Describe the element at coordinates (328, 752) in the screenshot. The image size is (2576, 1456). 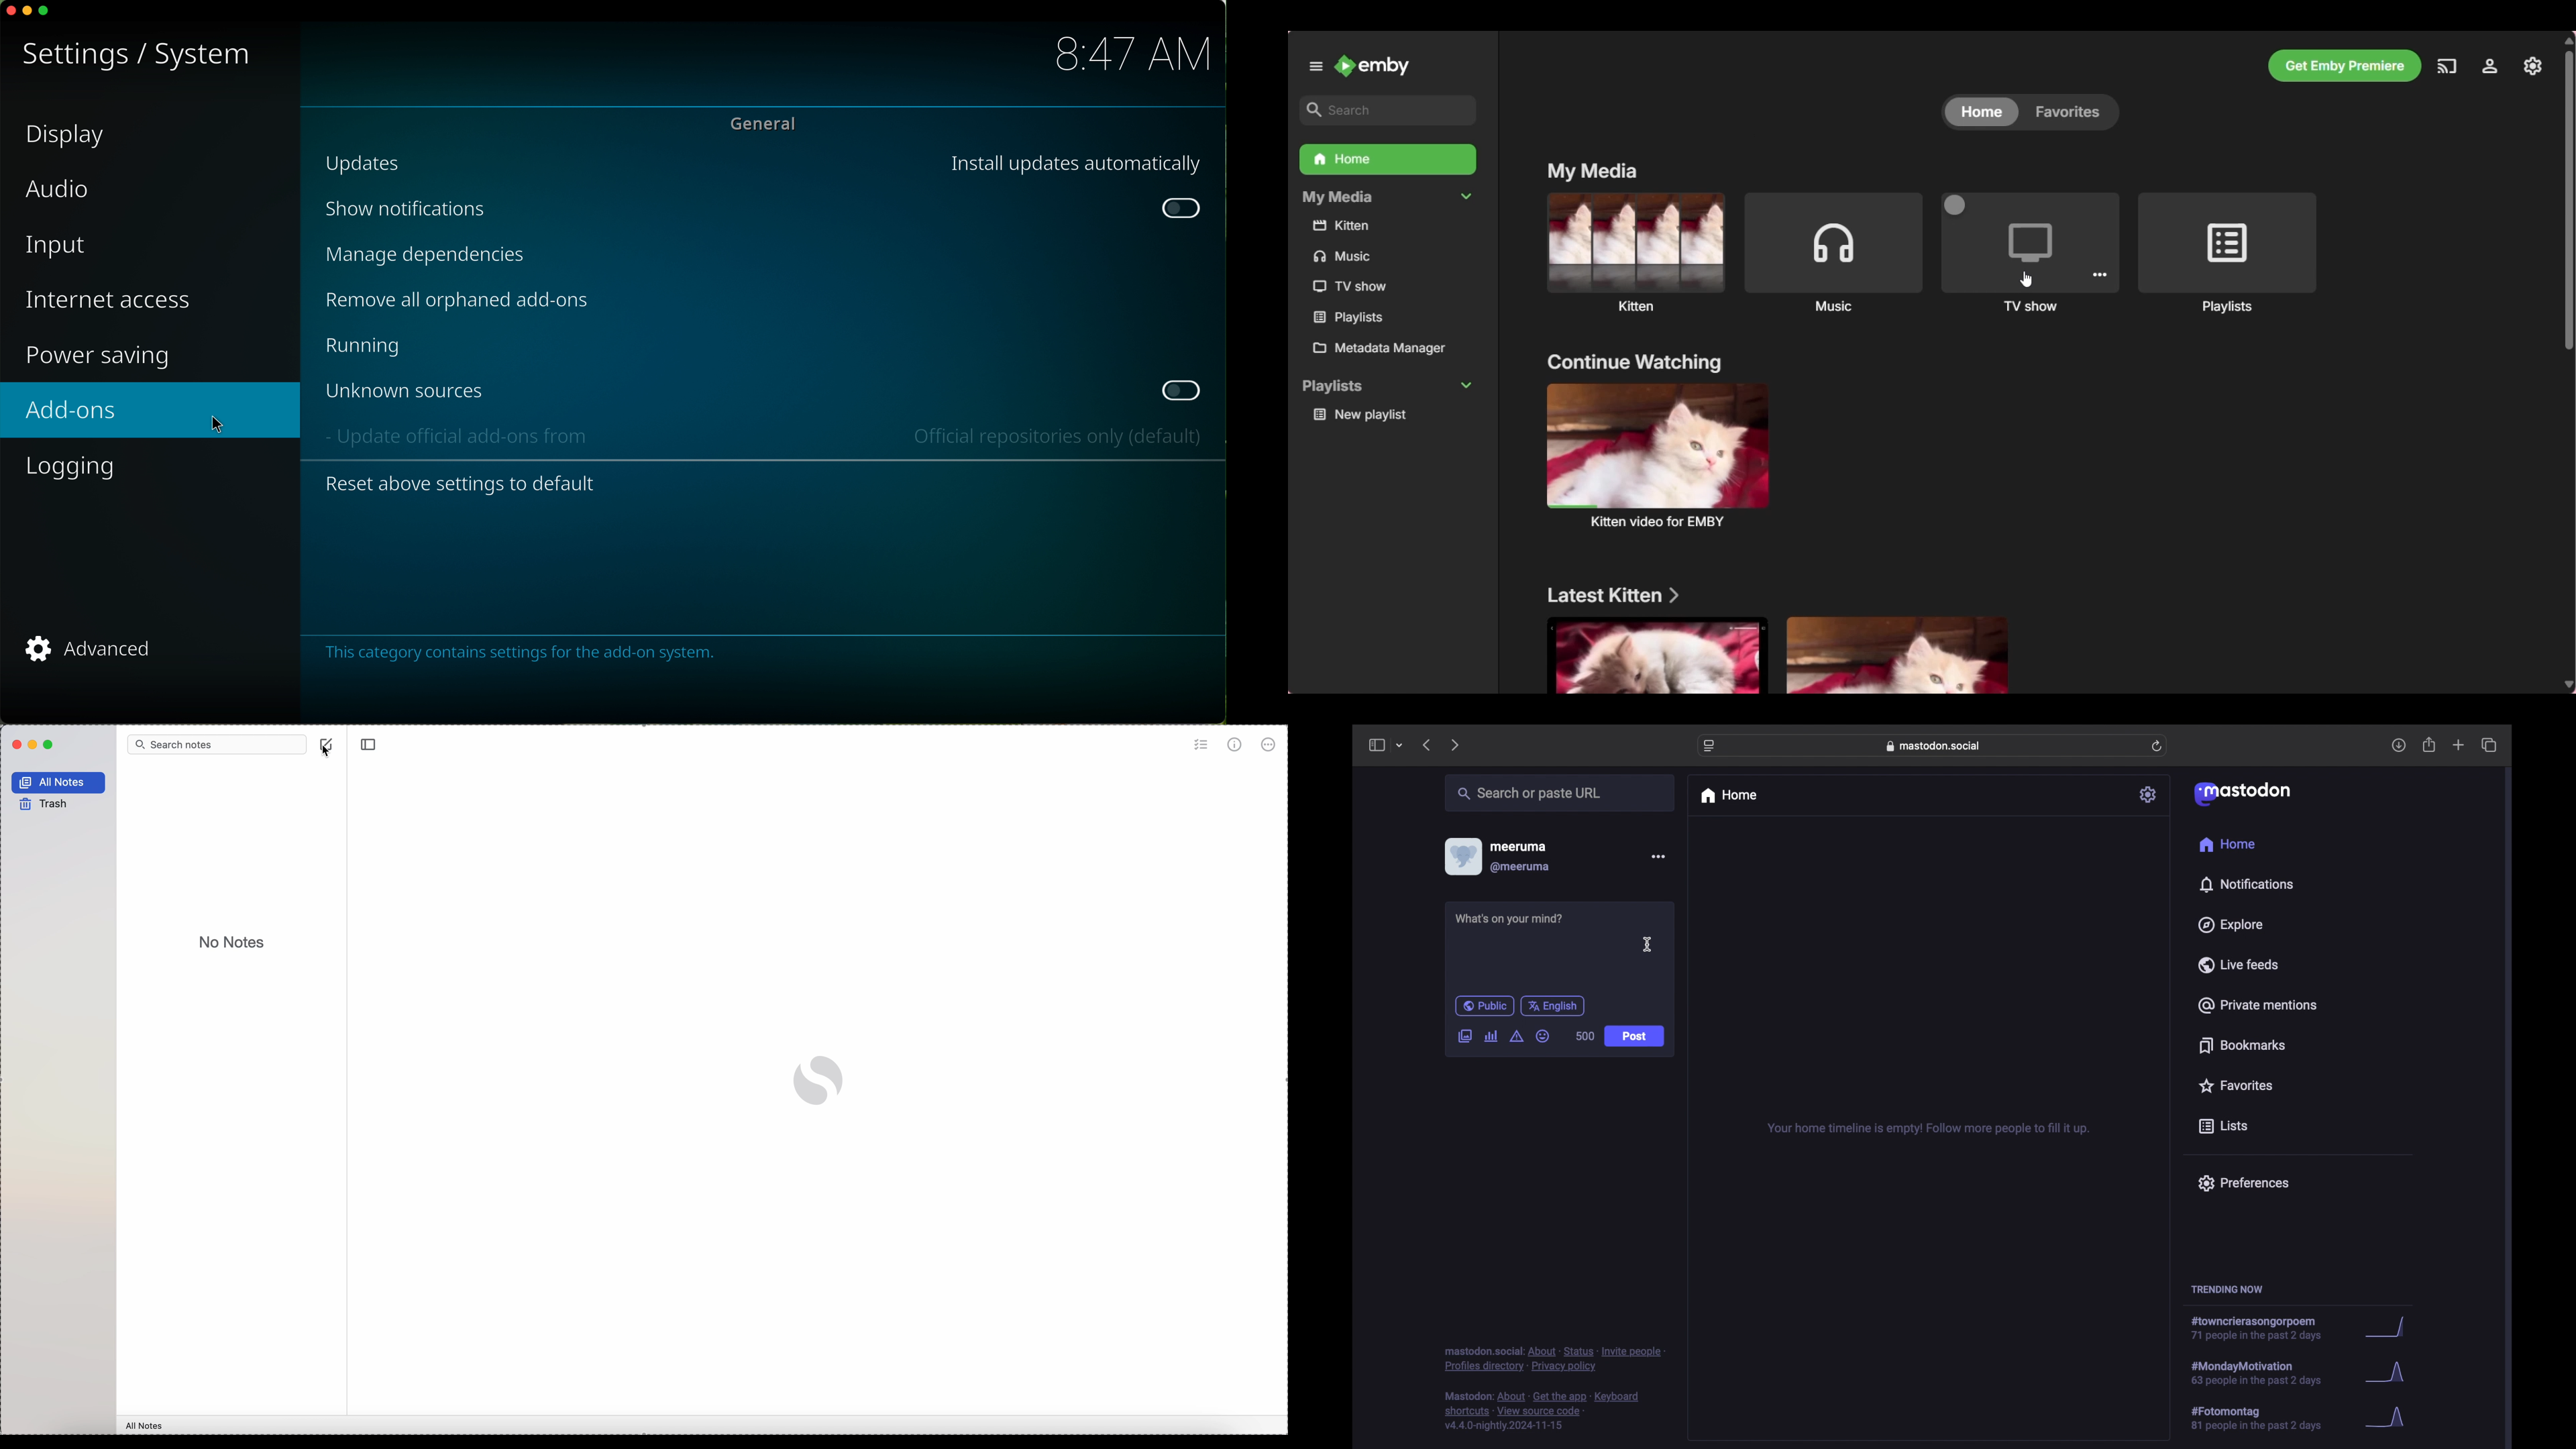
I see `cursor` at that location.